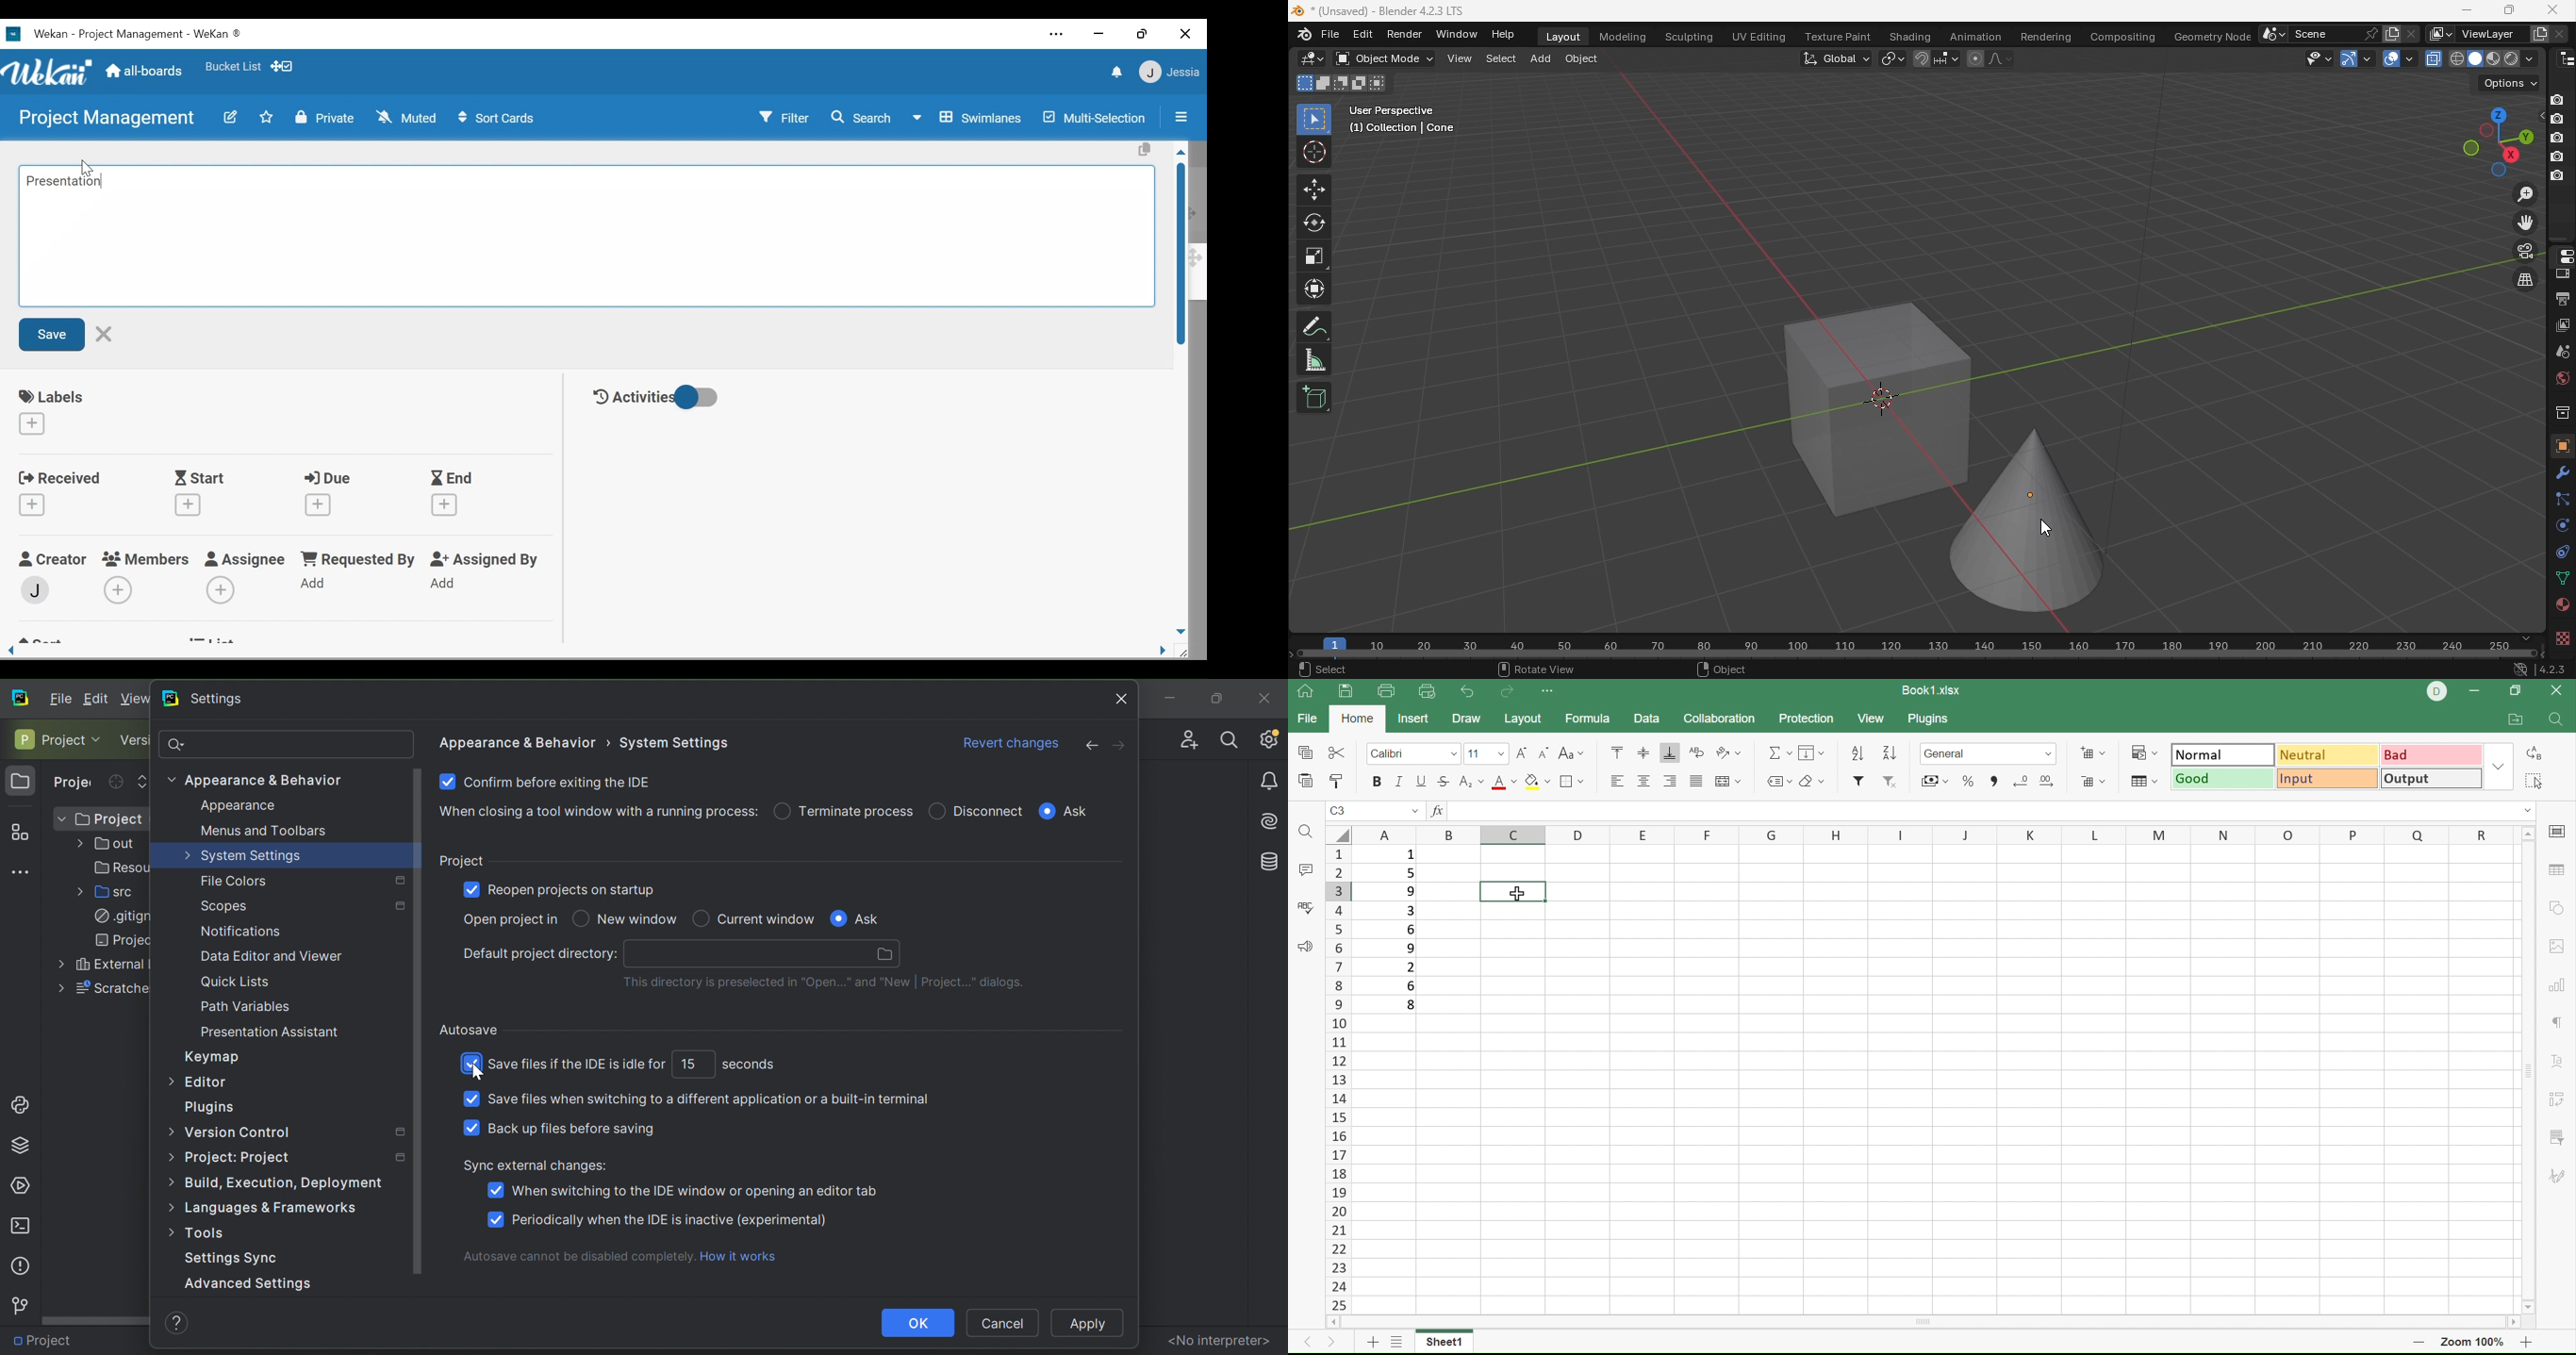  What do you see at coordinates (1183, 33) in the screenshot?
I see `Close` at bounding box center [1183, 33].